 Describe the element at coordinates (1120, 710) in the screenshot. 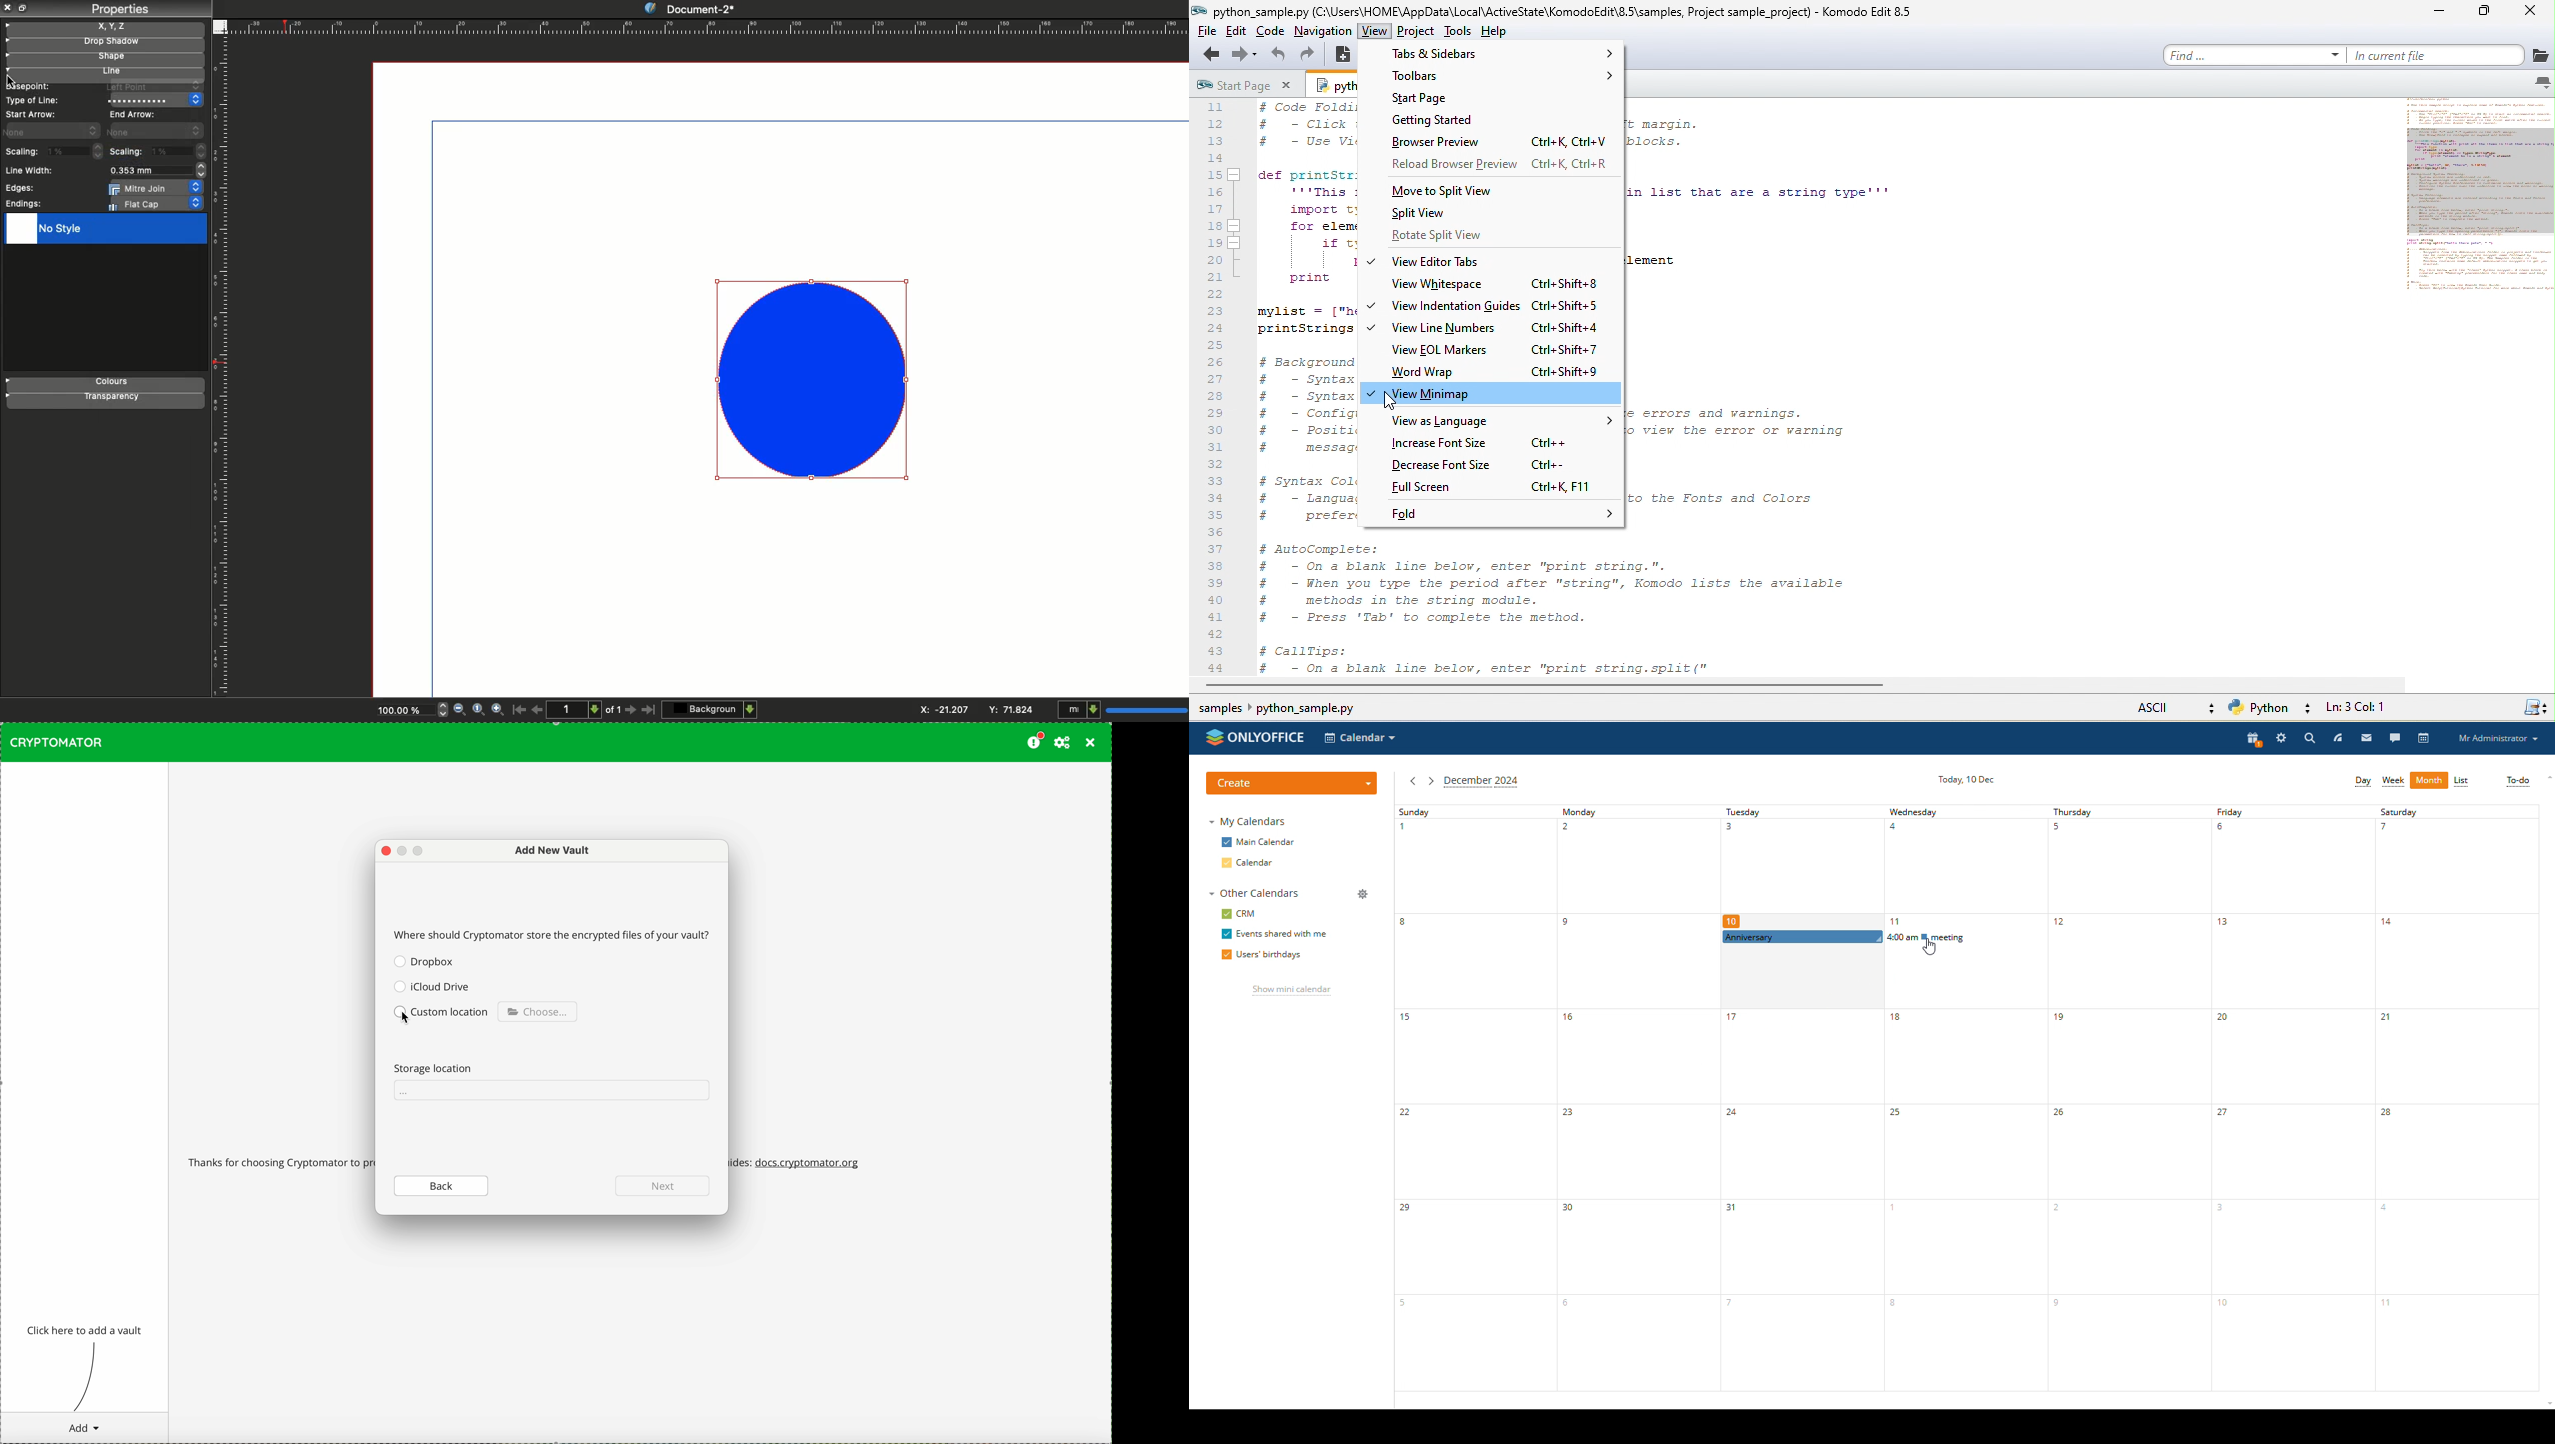

I see `mI` at that location.